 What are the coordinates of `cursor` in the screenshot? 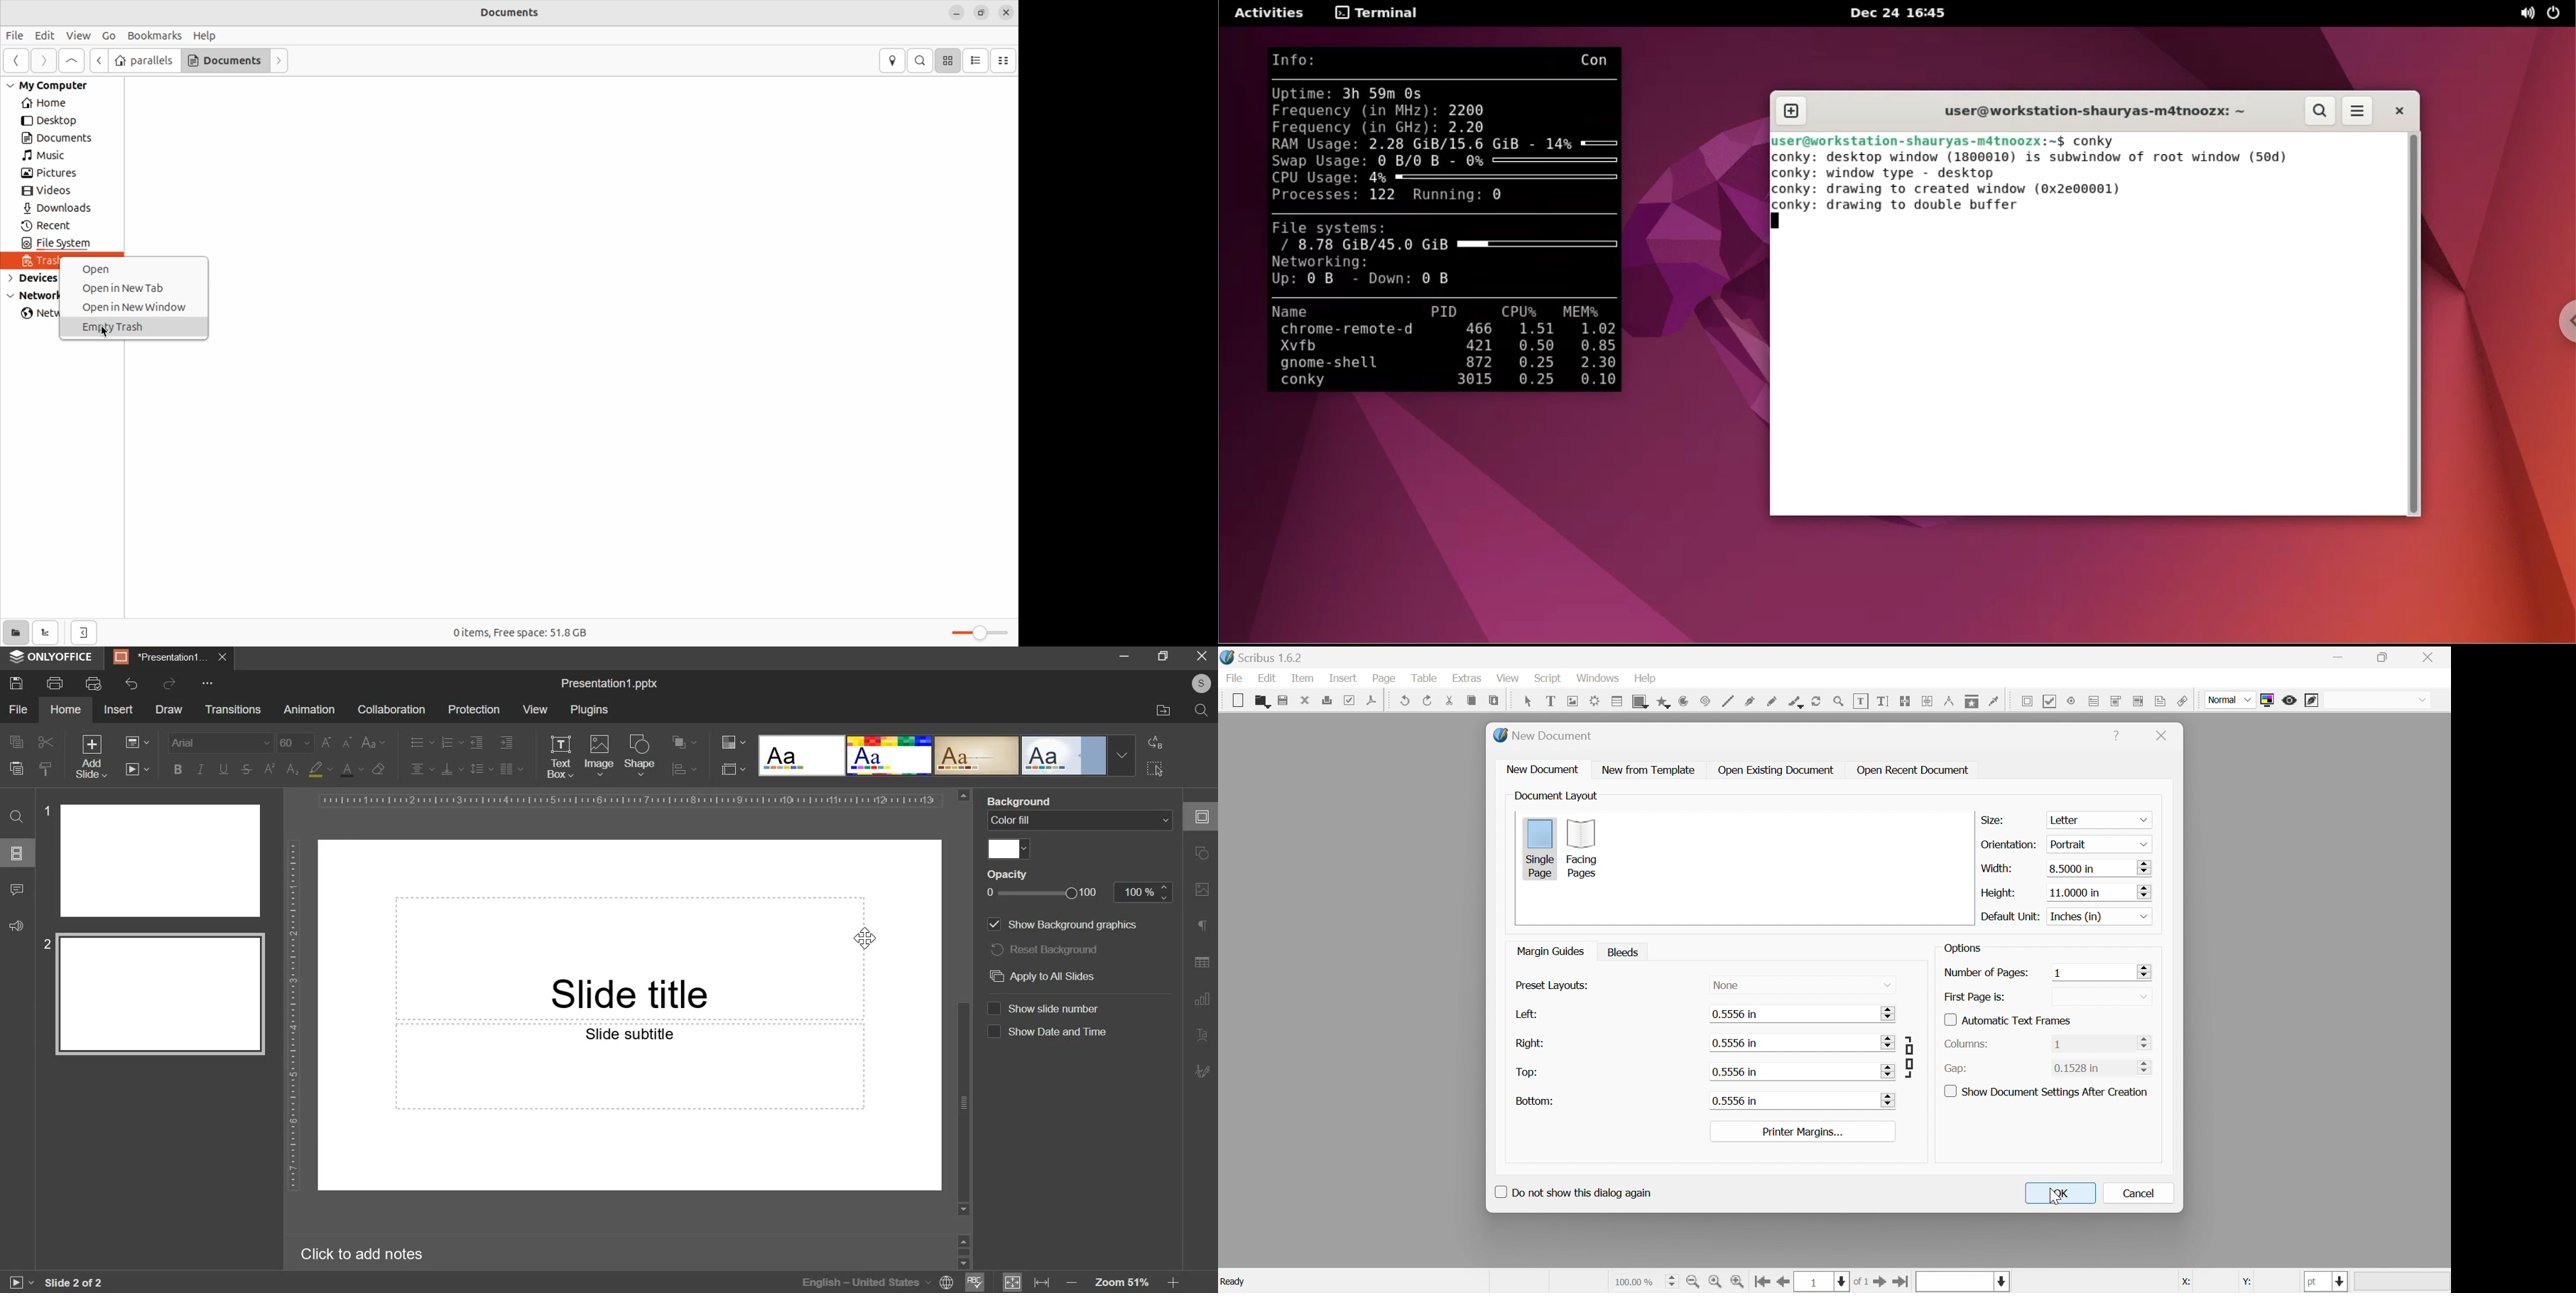 It's located at (2057, 1196).